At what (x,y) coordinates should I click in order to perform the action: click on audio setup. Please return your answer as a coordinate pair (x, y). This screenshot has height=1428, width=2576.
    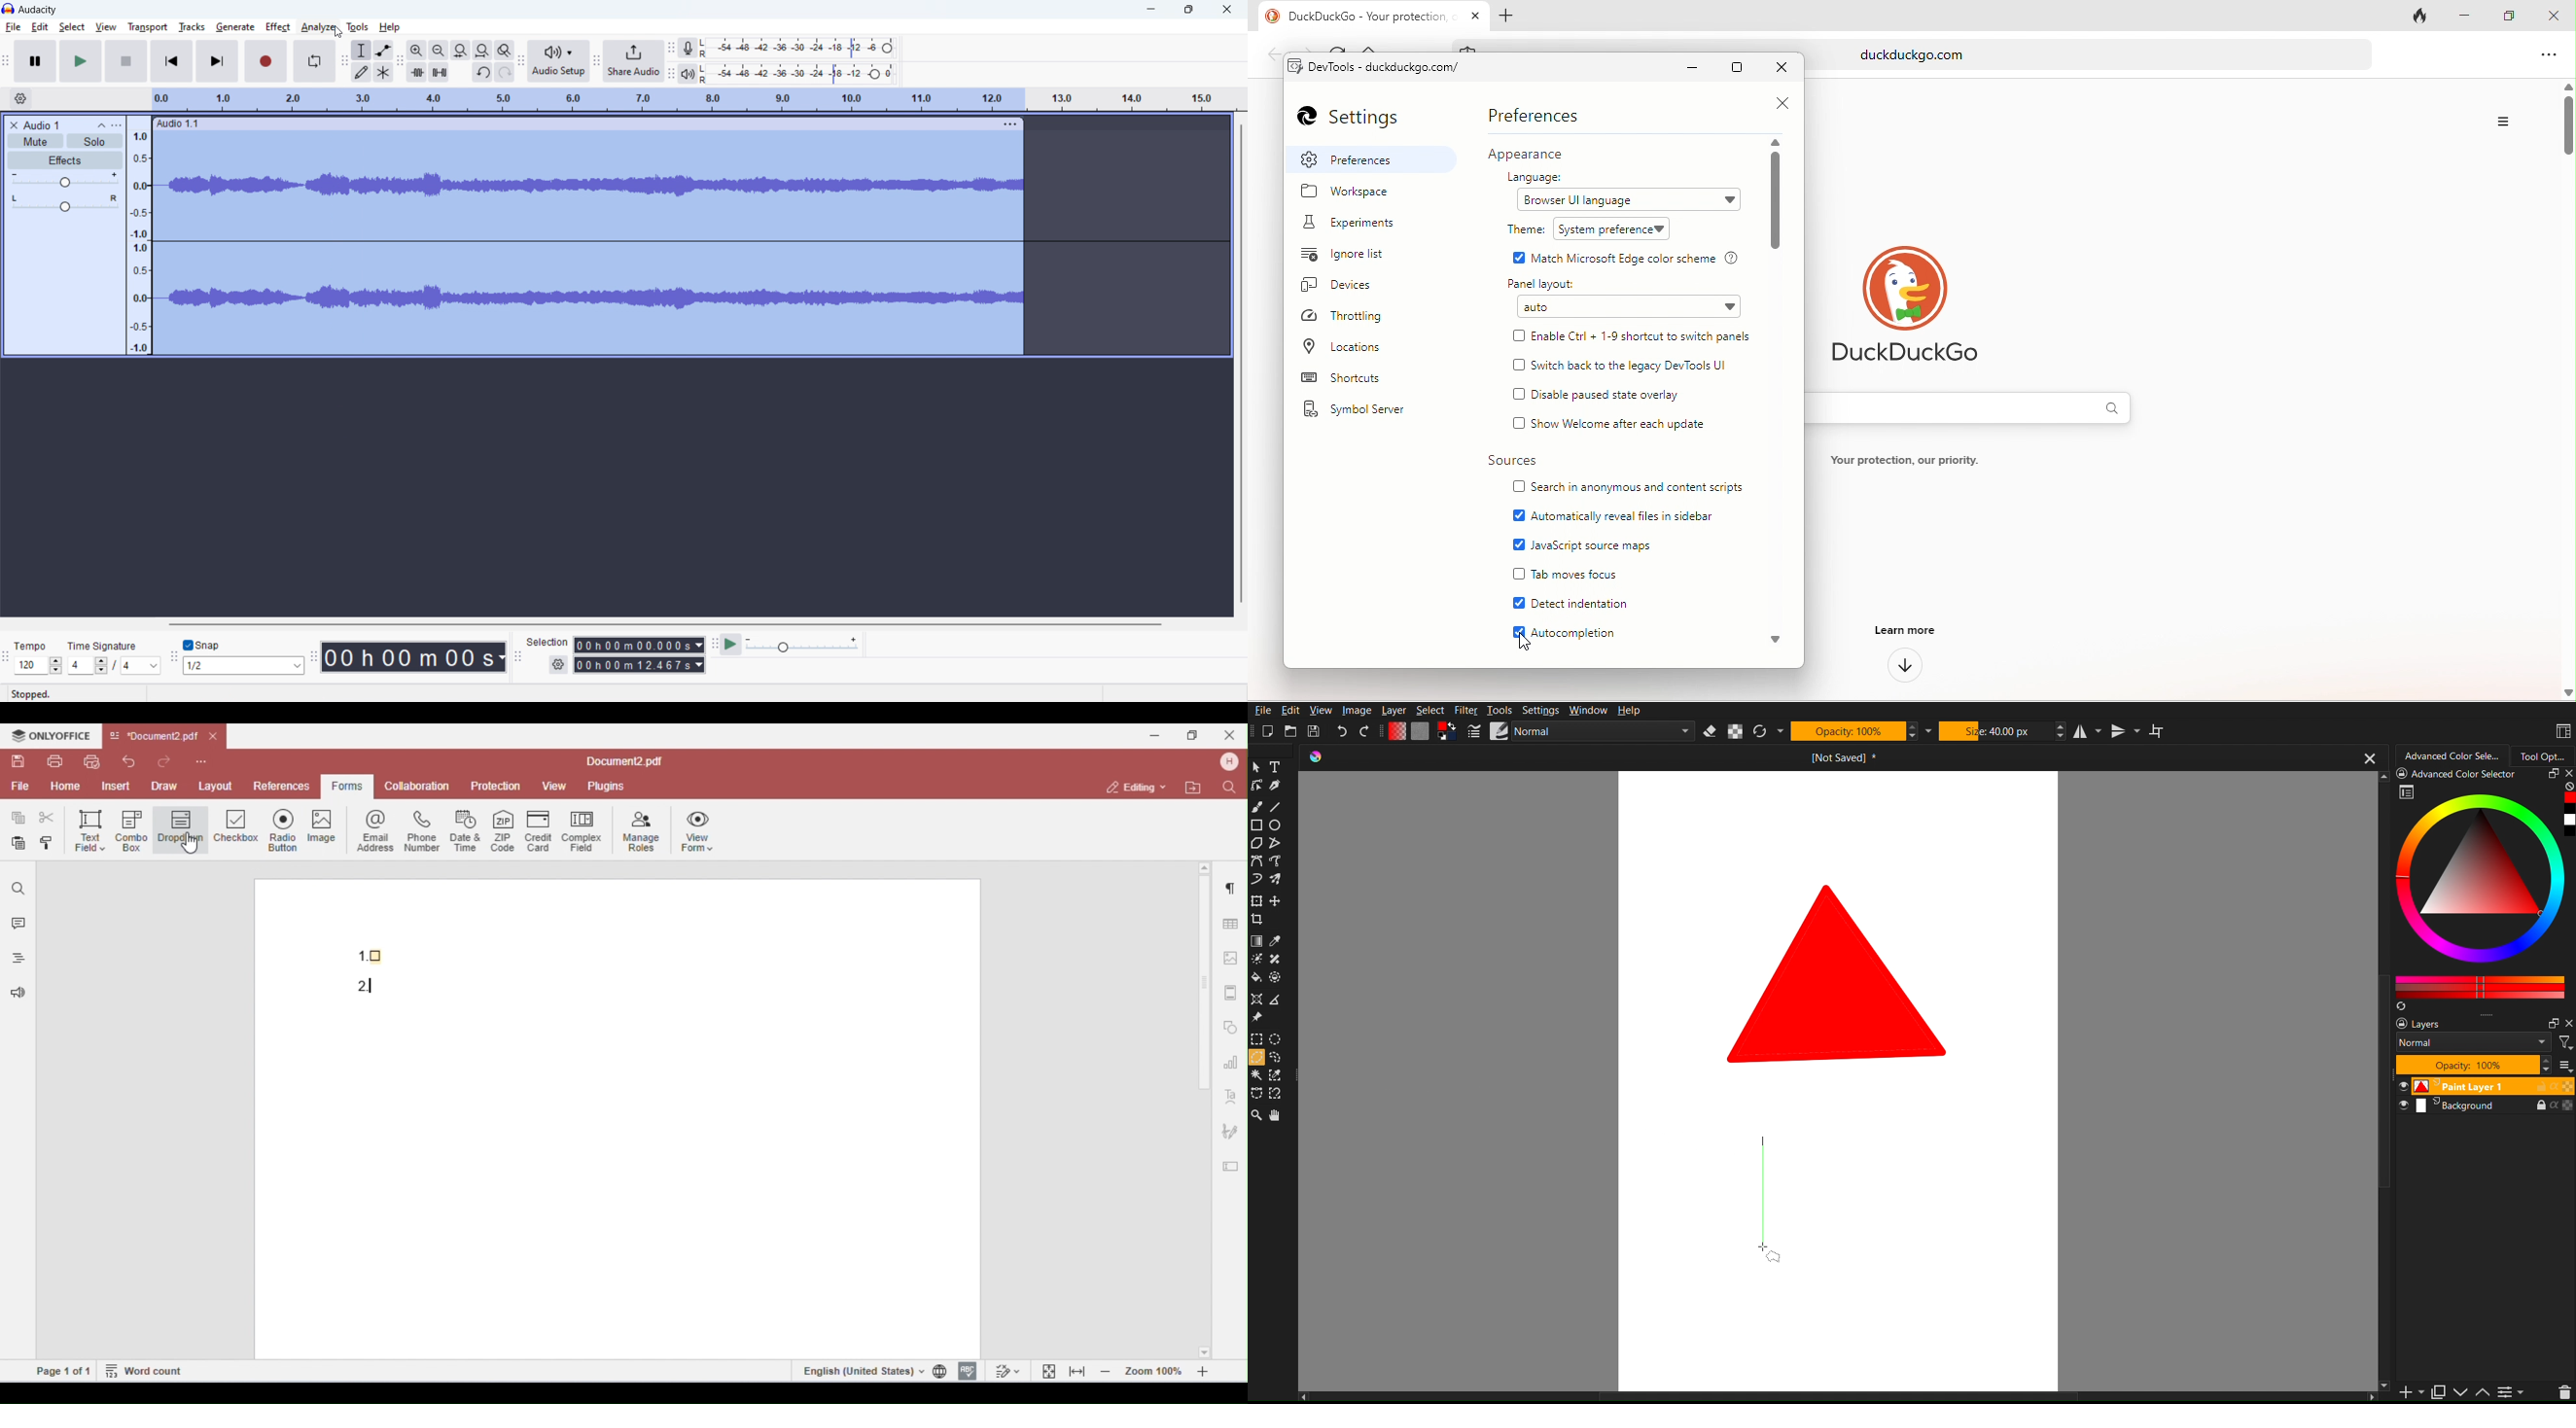
    Looking at the image, I should click on (559, 62).